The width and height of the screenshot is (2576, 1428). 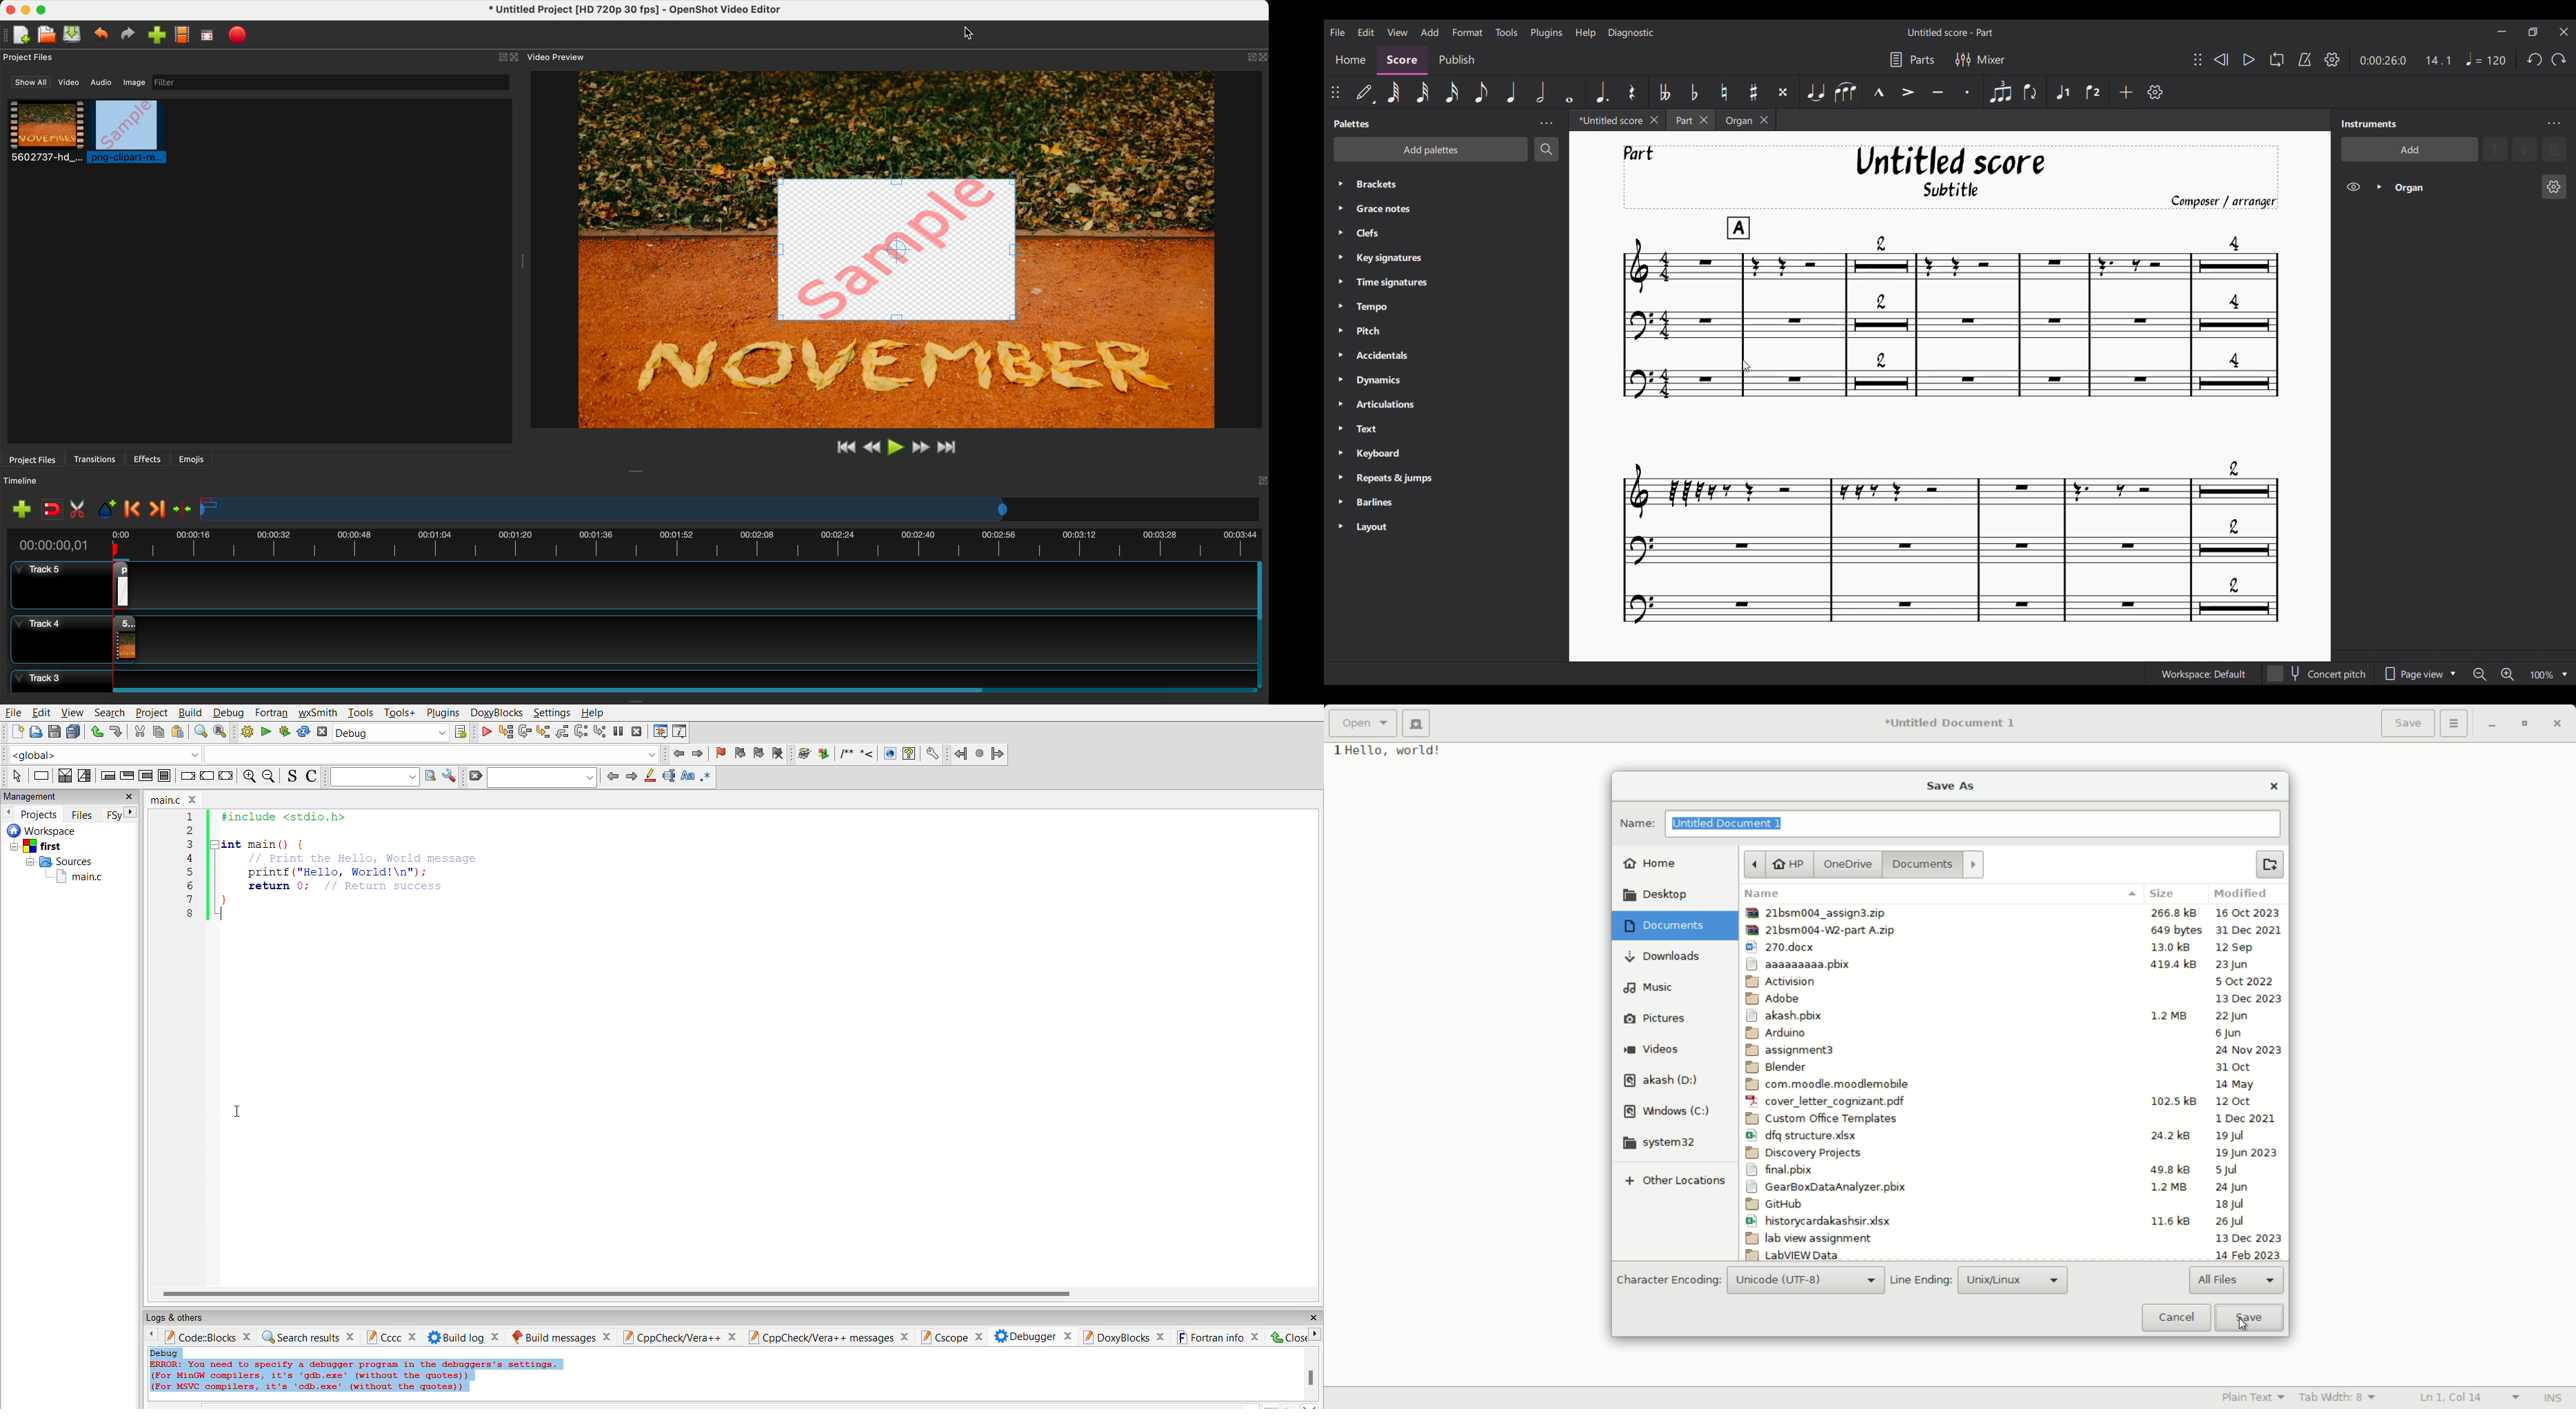 What do you see at coordinates (1608, 120) in the screenshot?
I see `Untitled tab` at bounding box center [1608, 120].